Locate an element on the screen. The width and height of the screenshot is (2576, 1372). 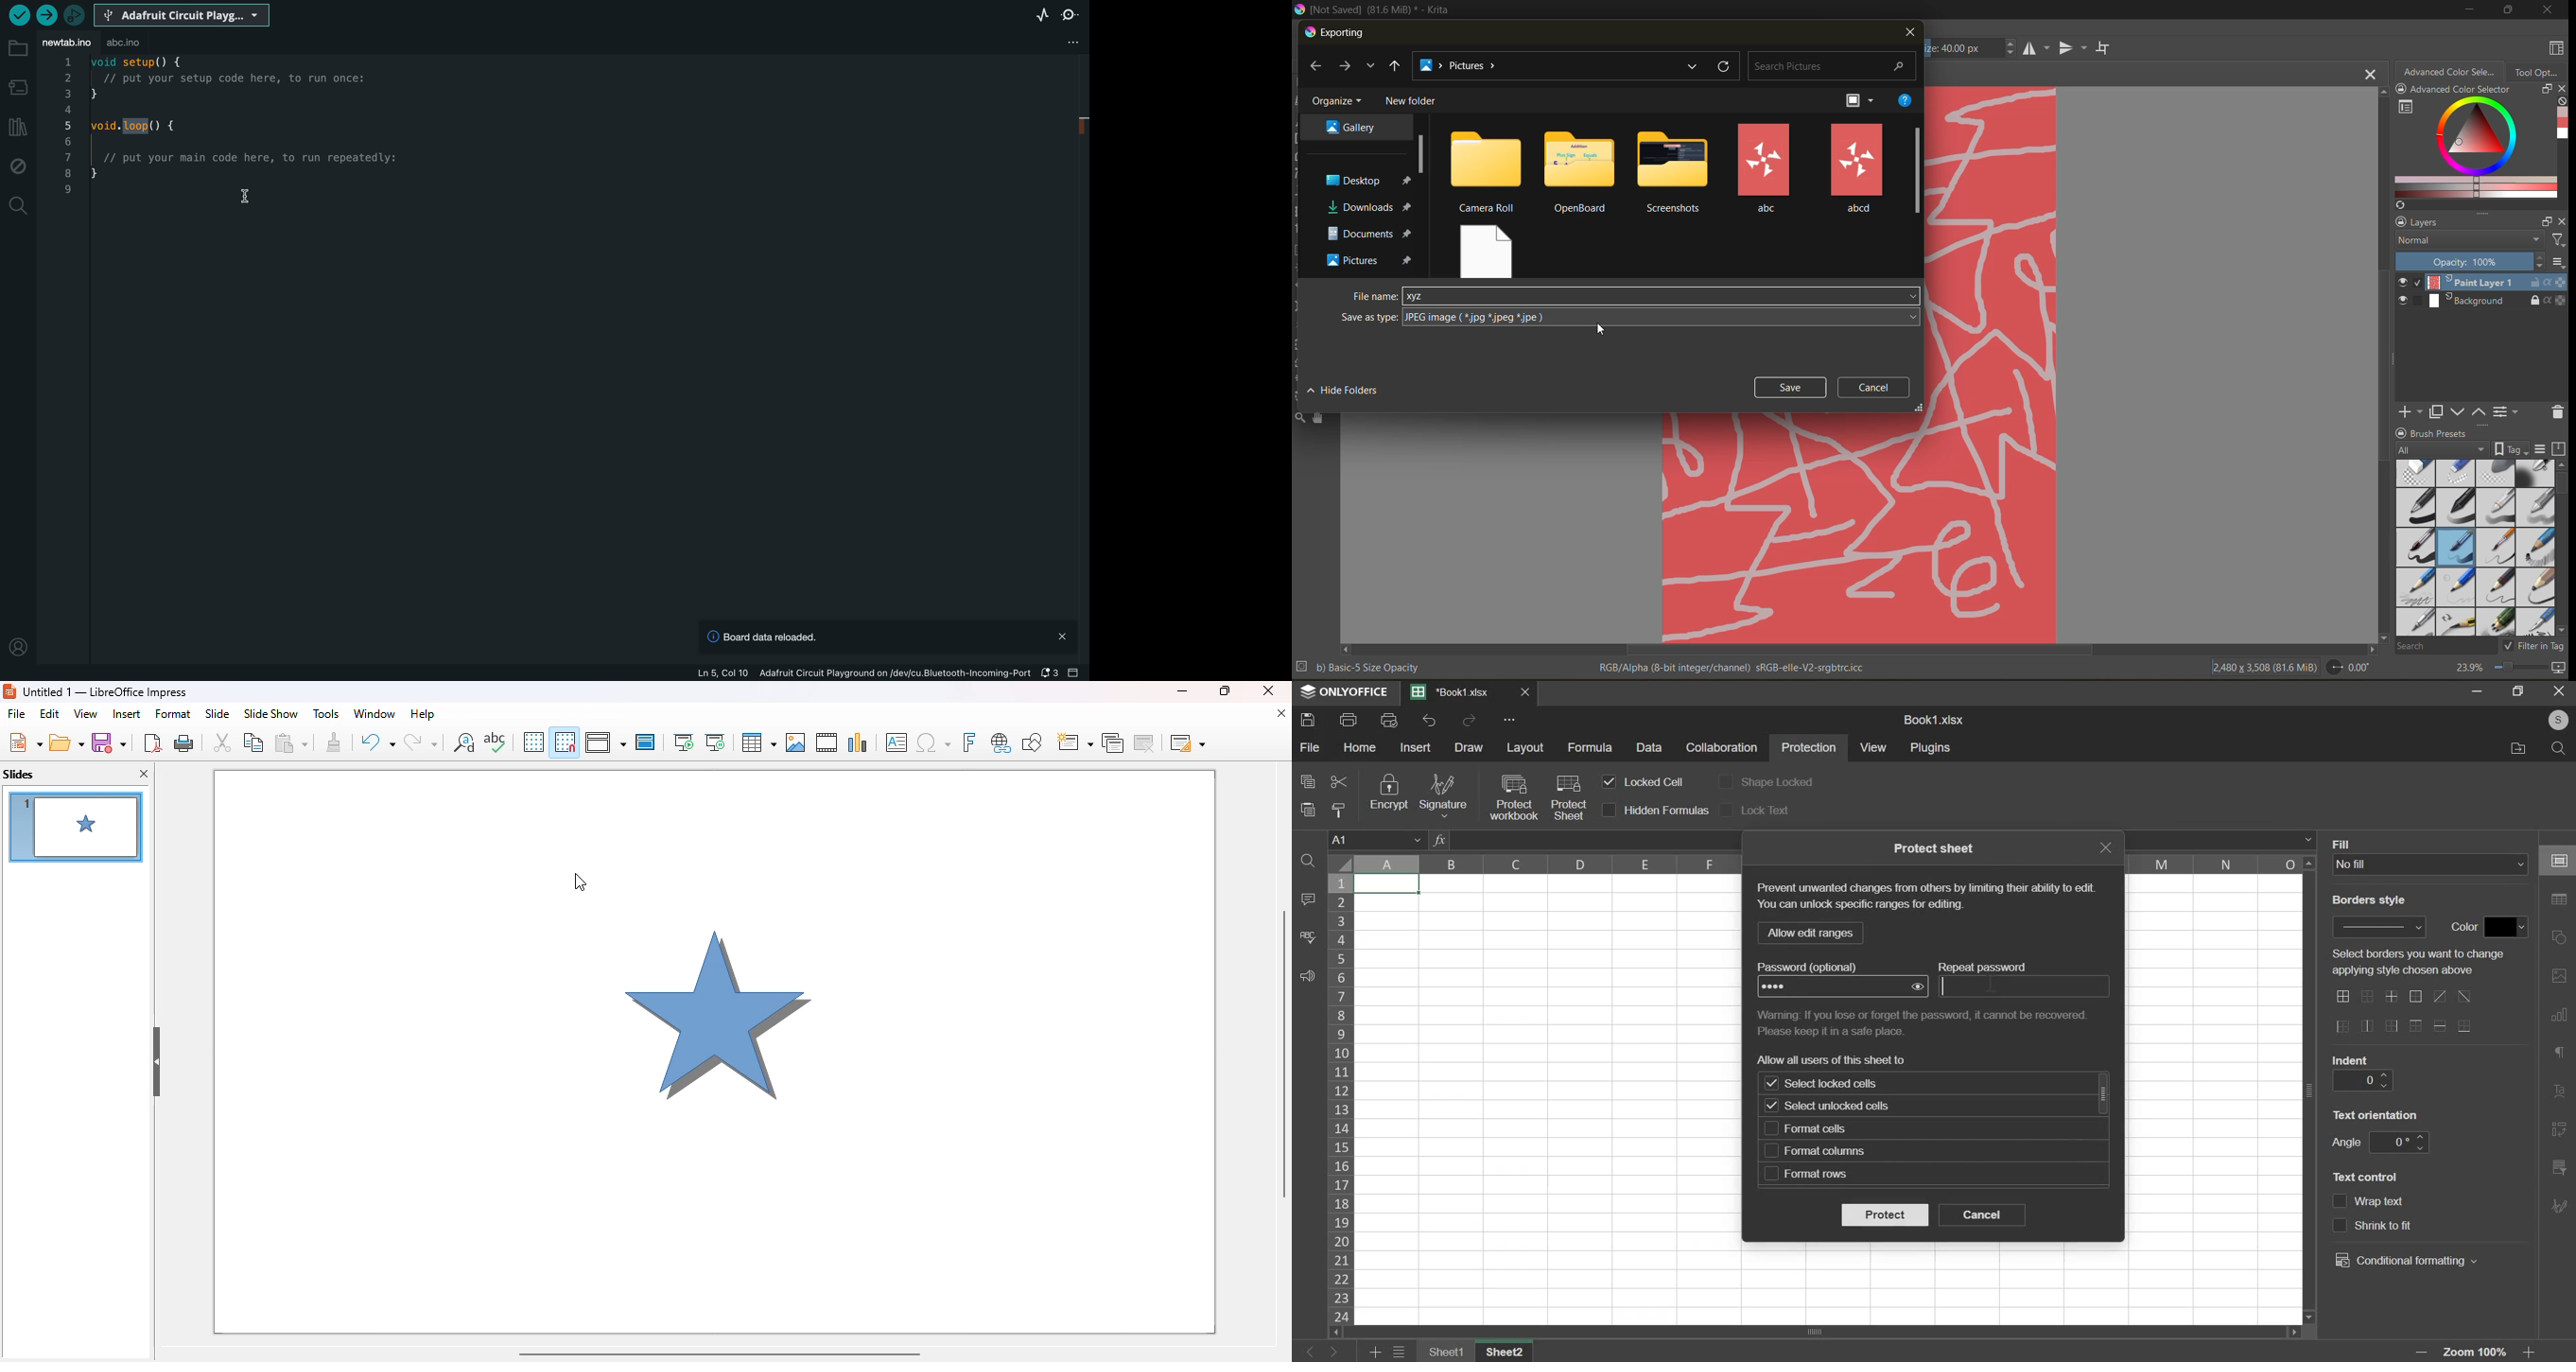
locked cell is located at coordinates (1652, 781).